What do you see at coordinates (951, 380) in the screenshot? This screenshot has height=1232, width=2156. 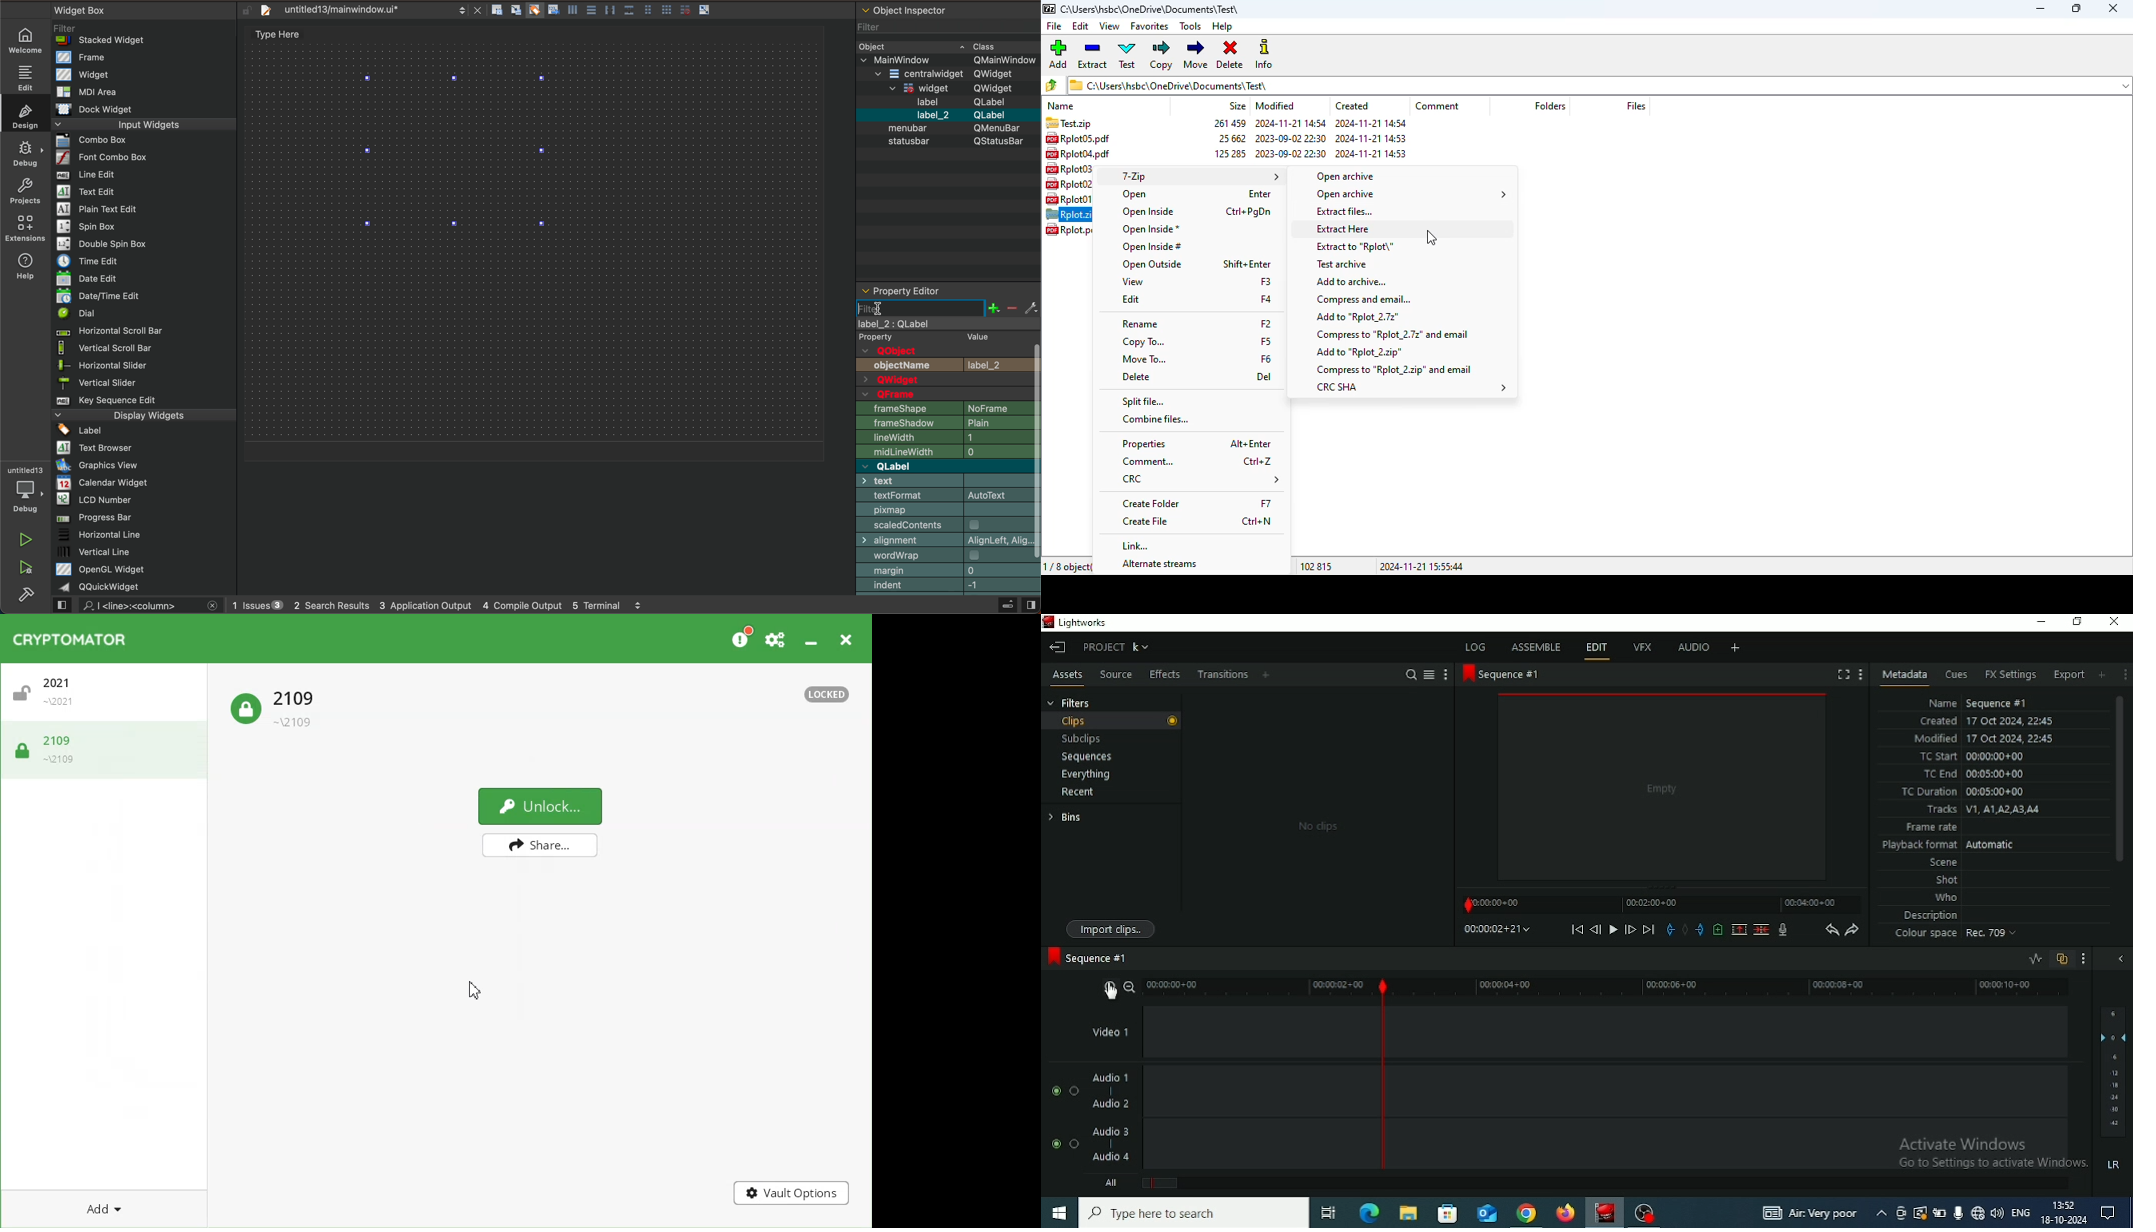 I see `qwidget` at bounding box center [951, 380].